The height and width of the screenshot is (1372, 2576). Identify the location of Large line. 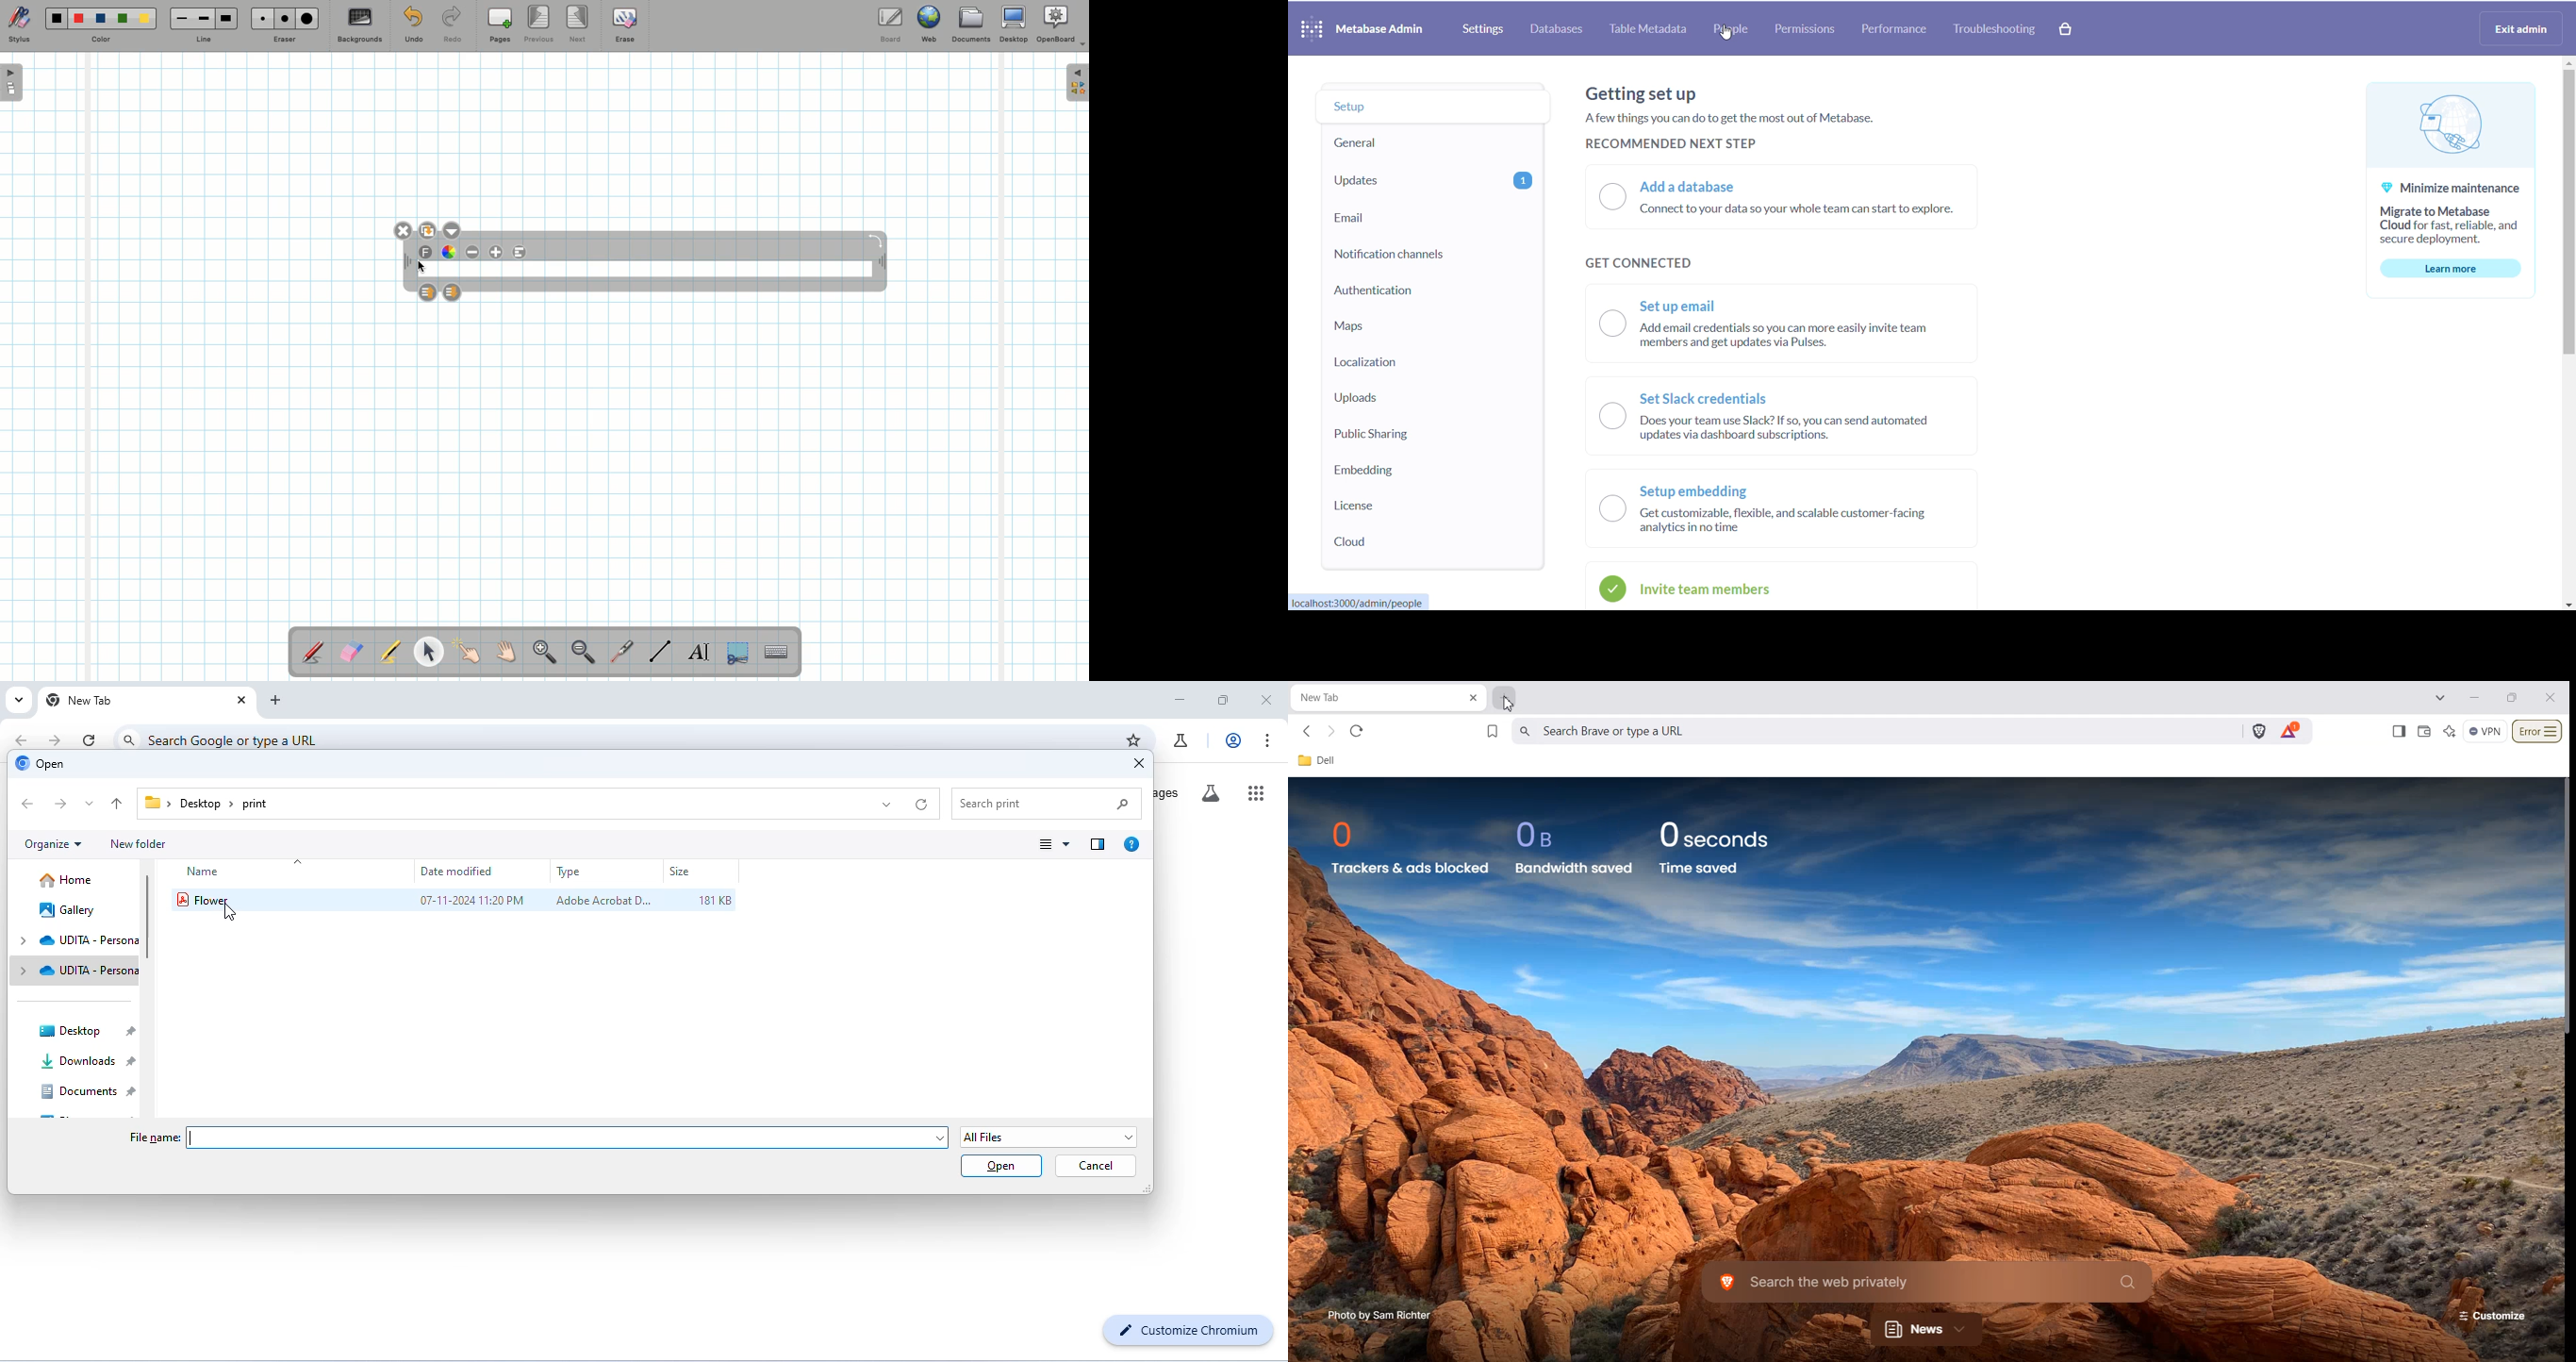
(227, 18).